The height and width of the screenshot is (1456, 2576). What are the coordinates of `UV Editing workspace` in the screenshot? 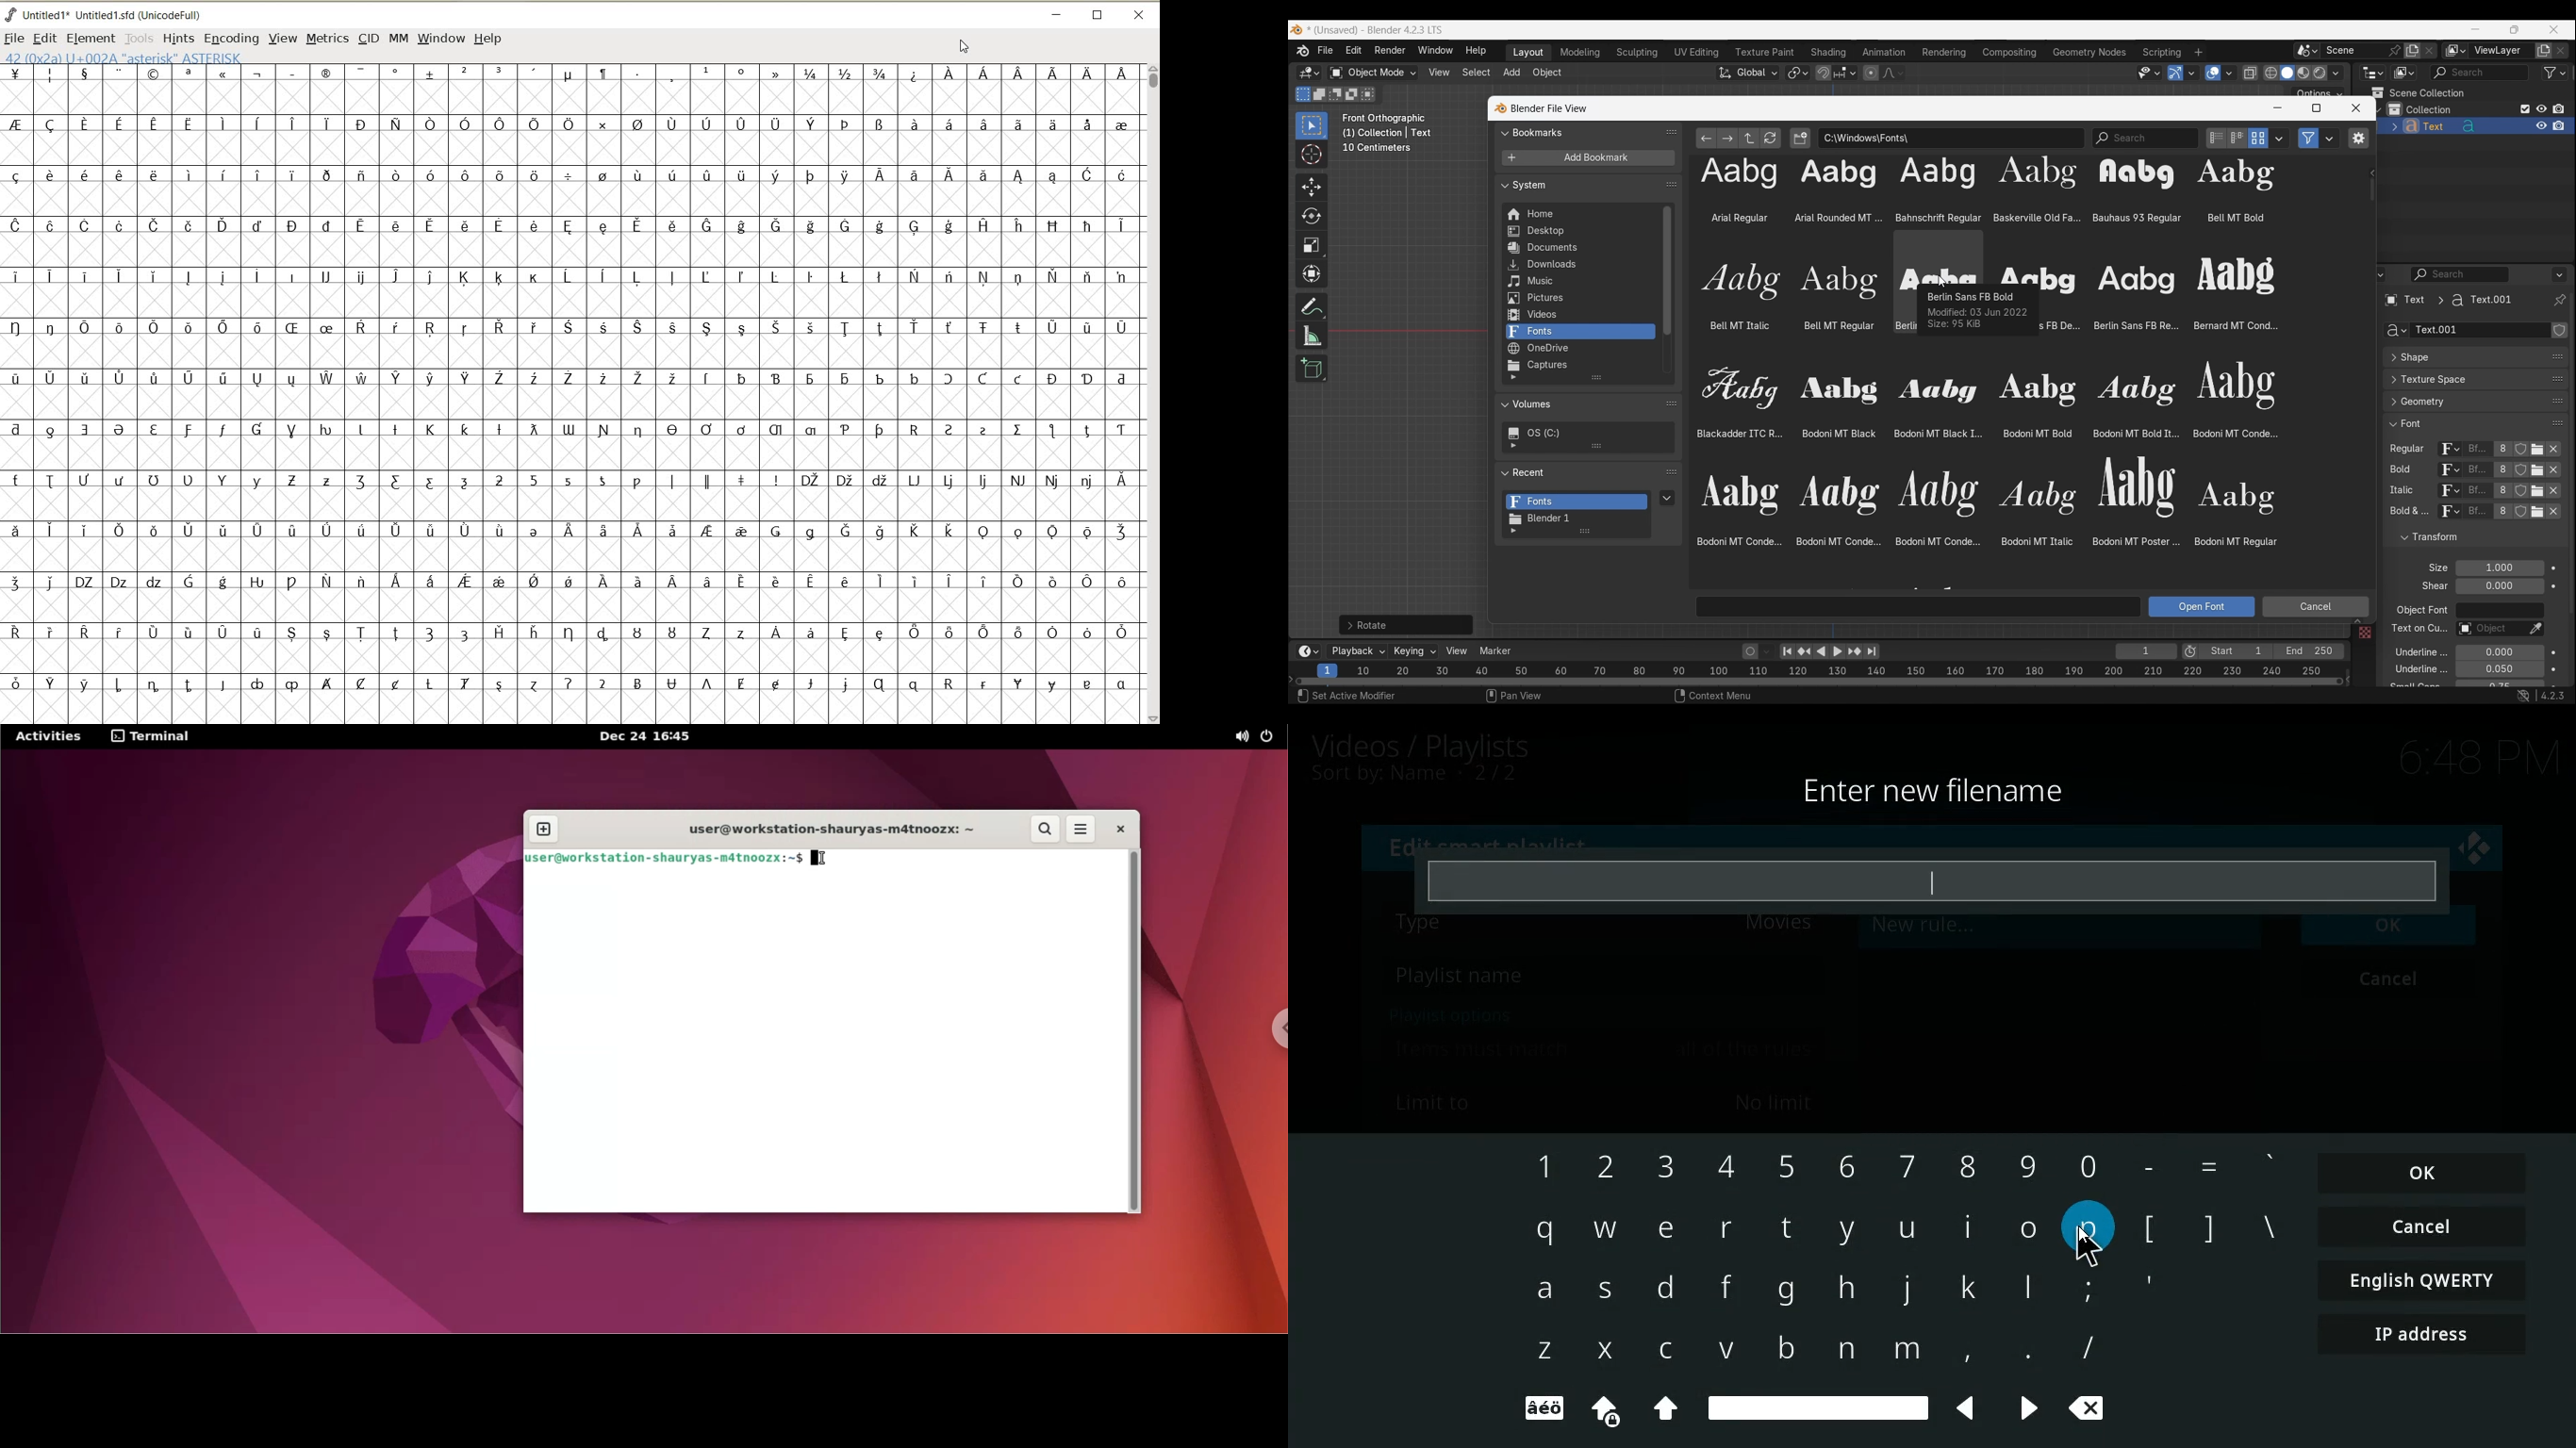 It's located at (1698, 52).